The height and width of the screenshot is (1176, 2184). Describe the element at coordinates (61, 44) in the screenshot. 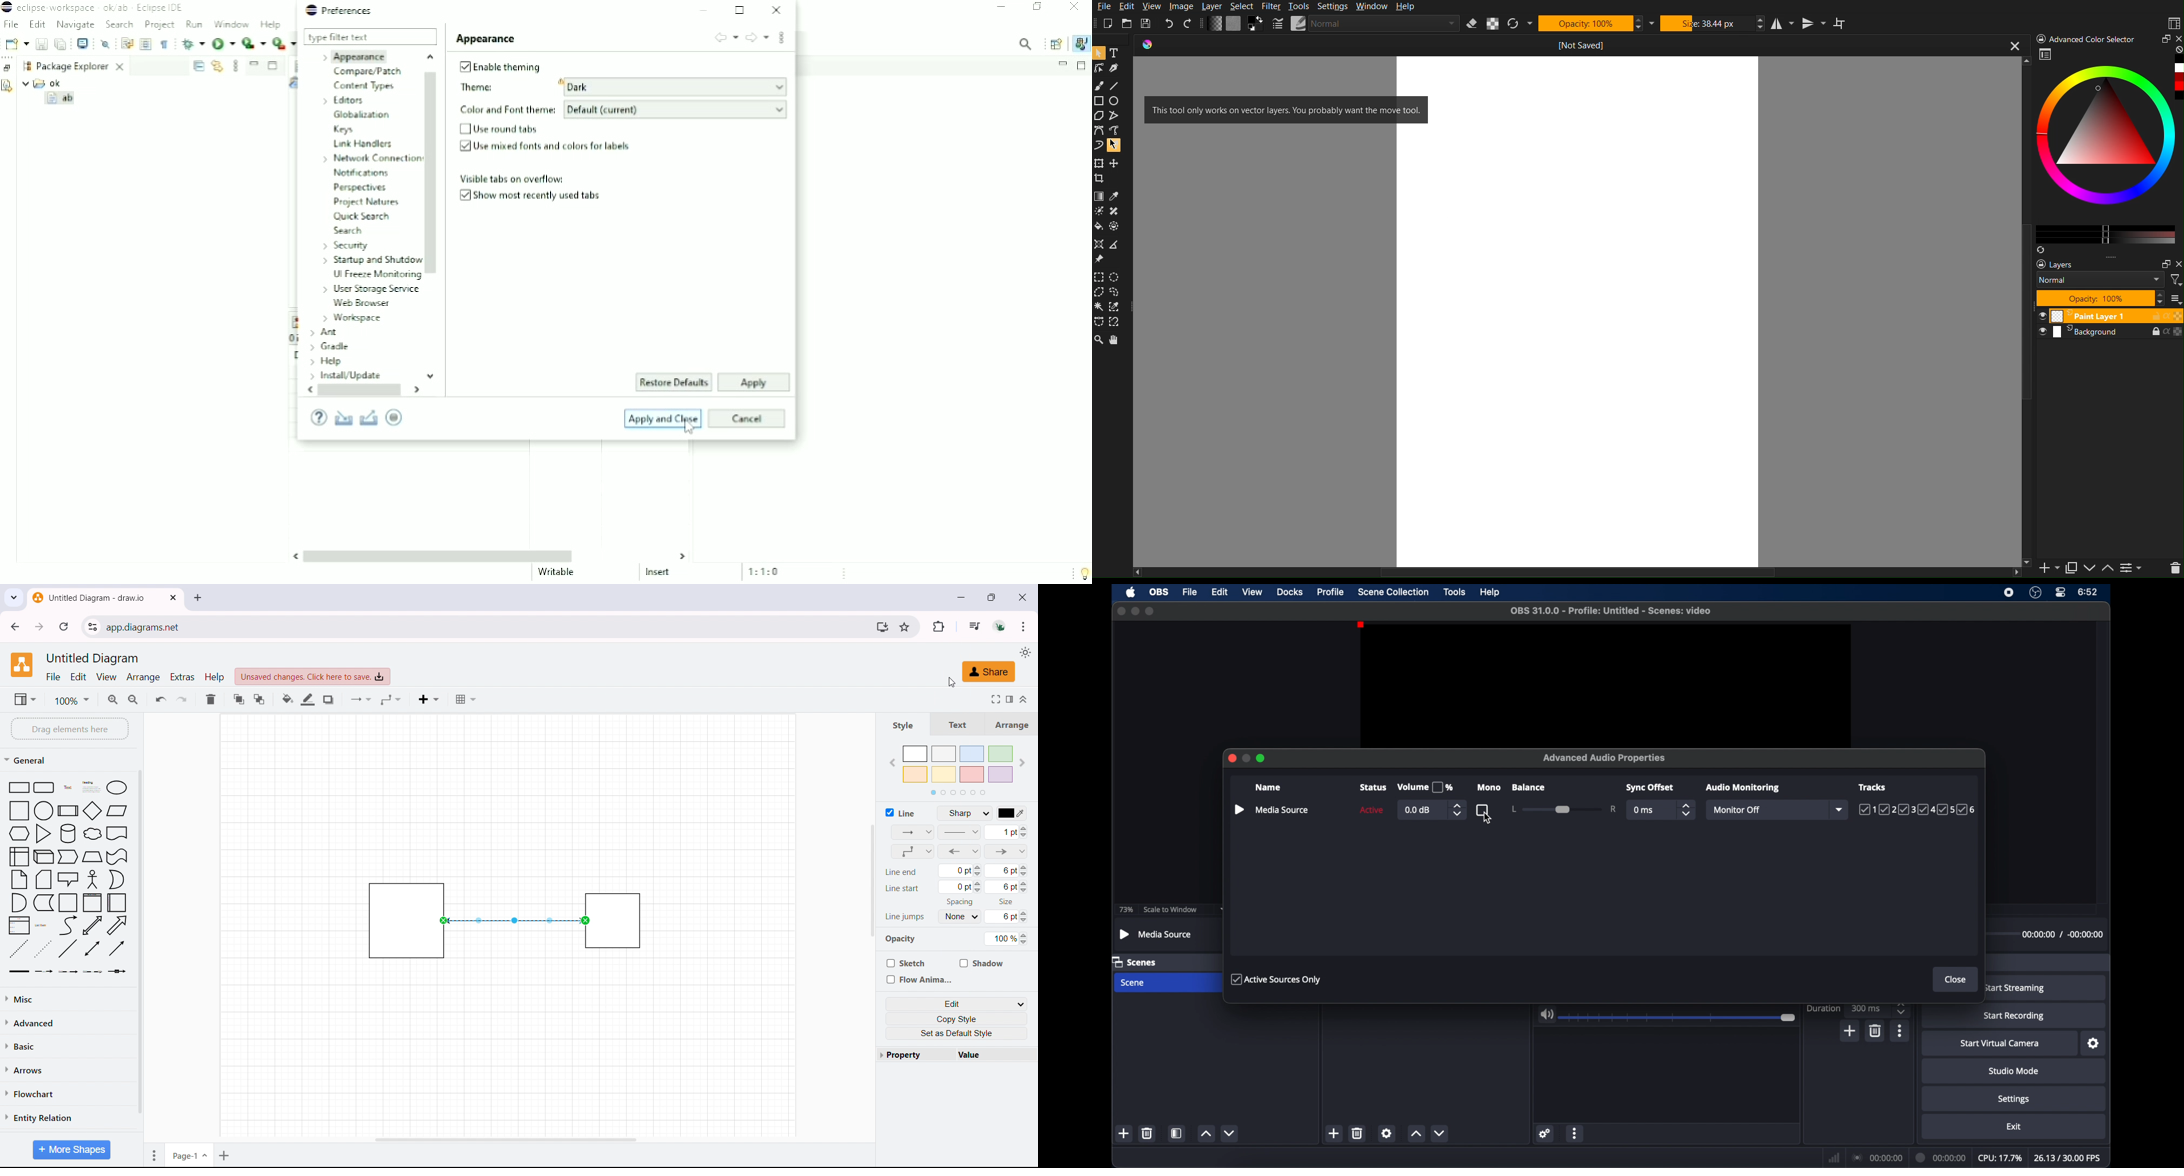

I see `Save All` at that location.